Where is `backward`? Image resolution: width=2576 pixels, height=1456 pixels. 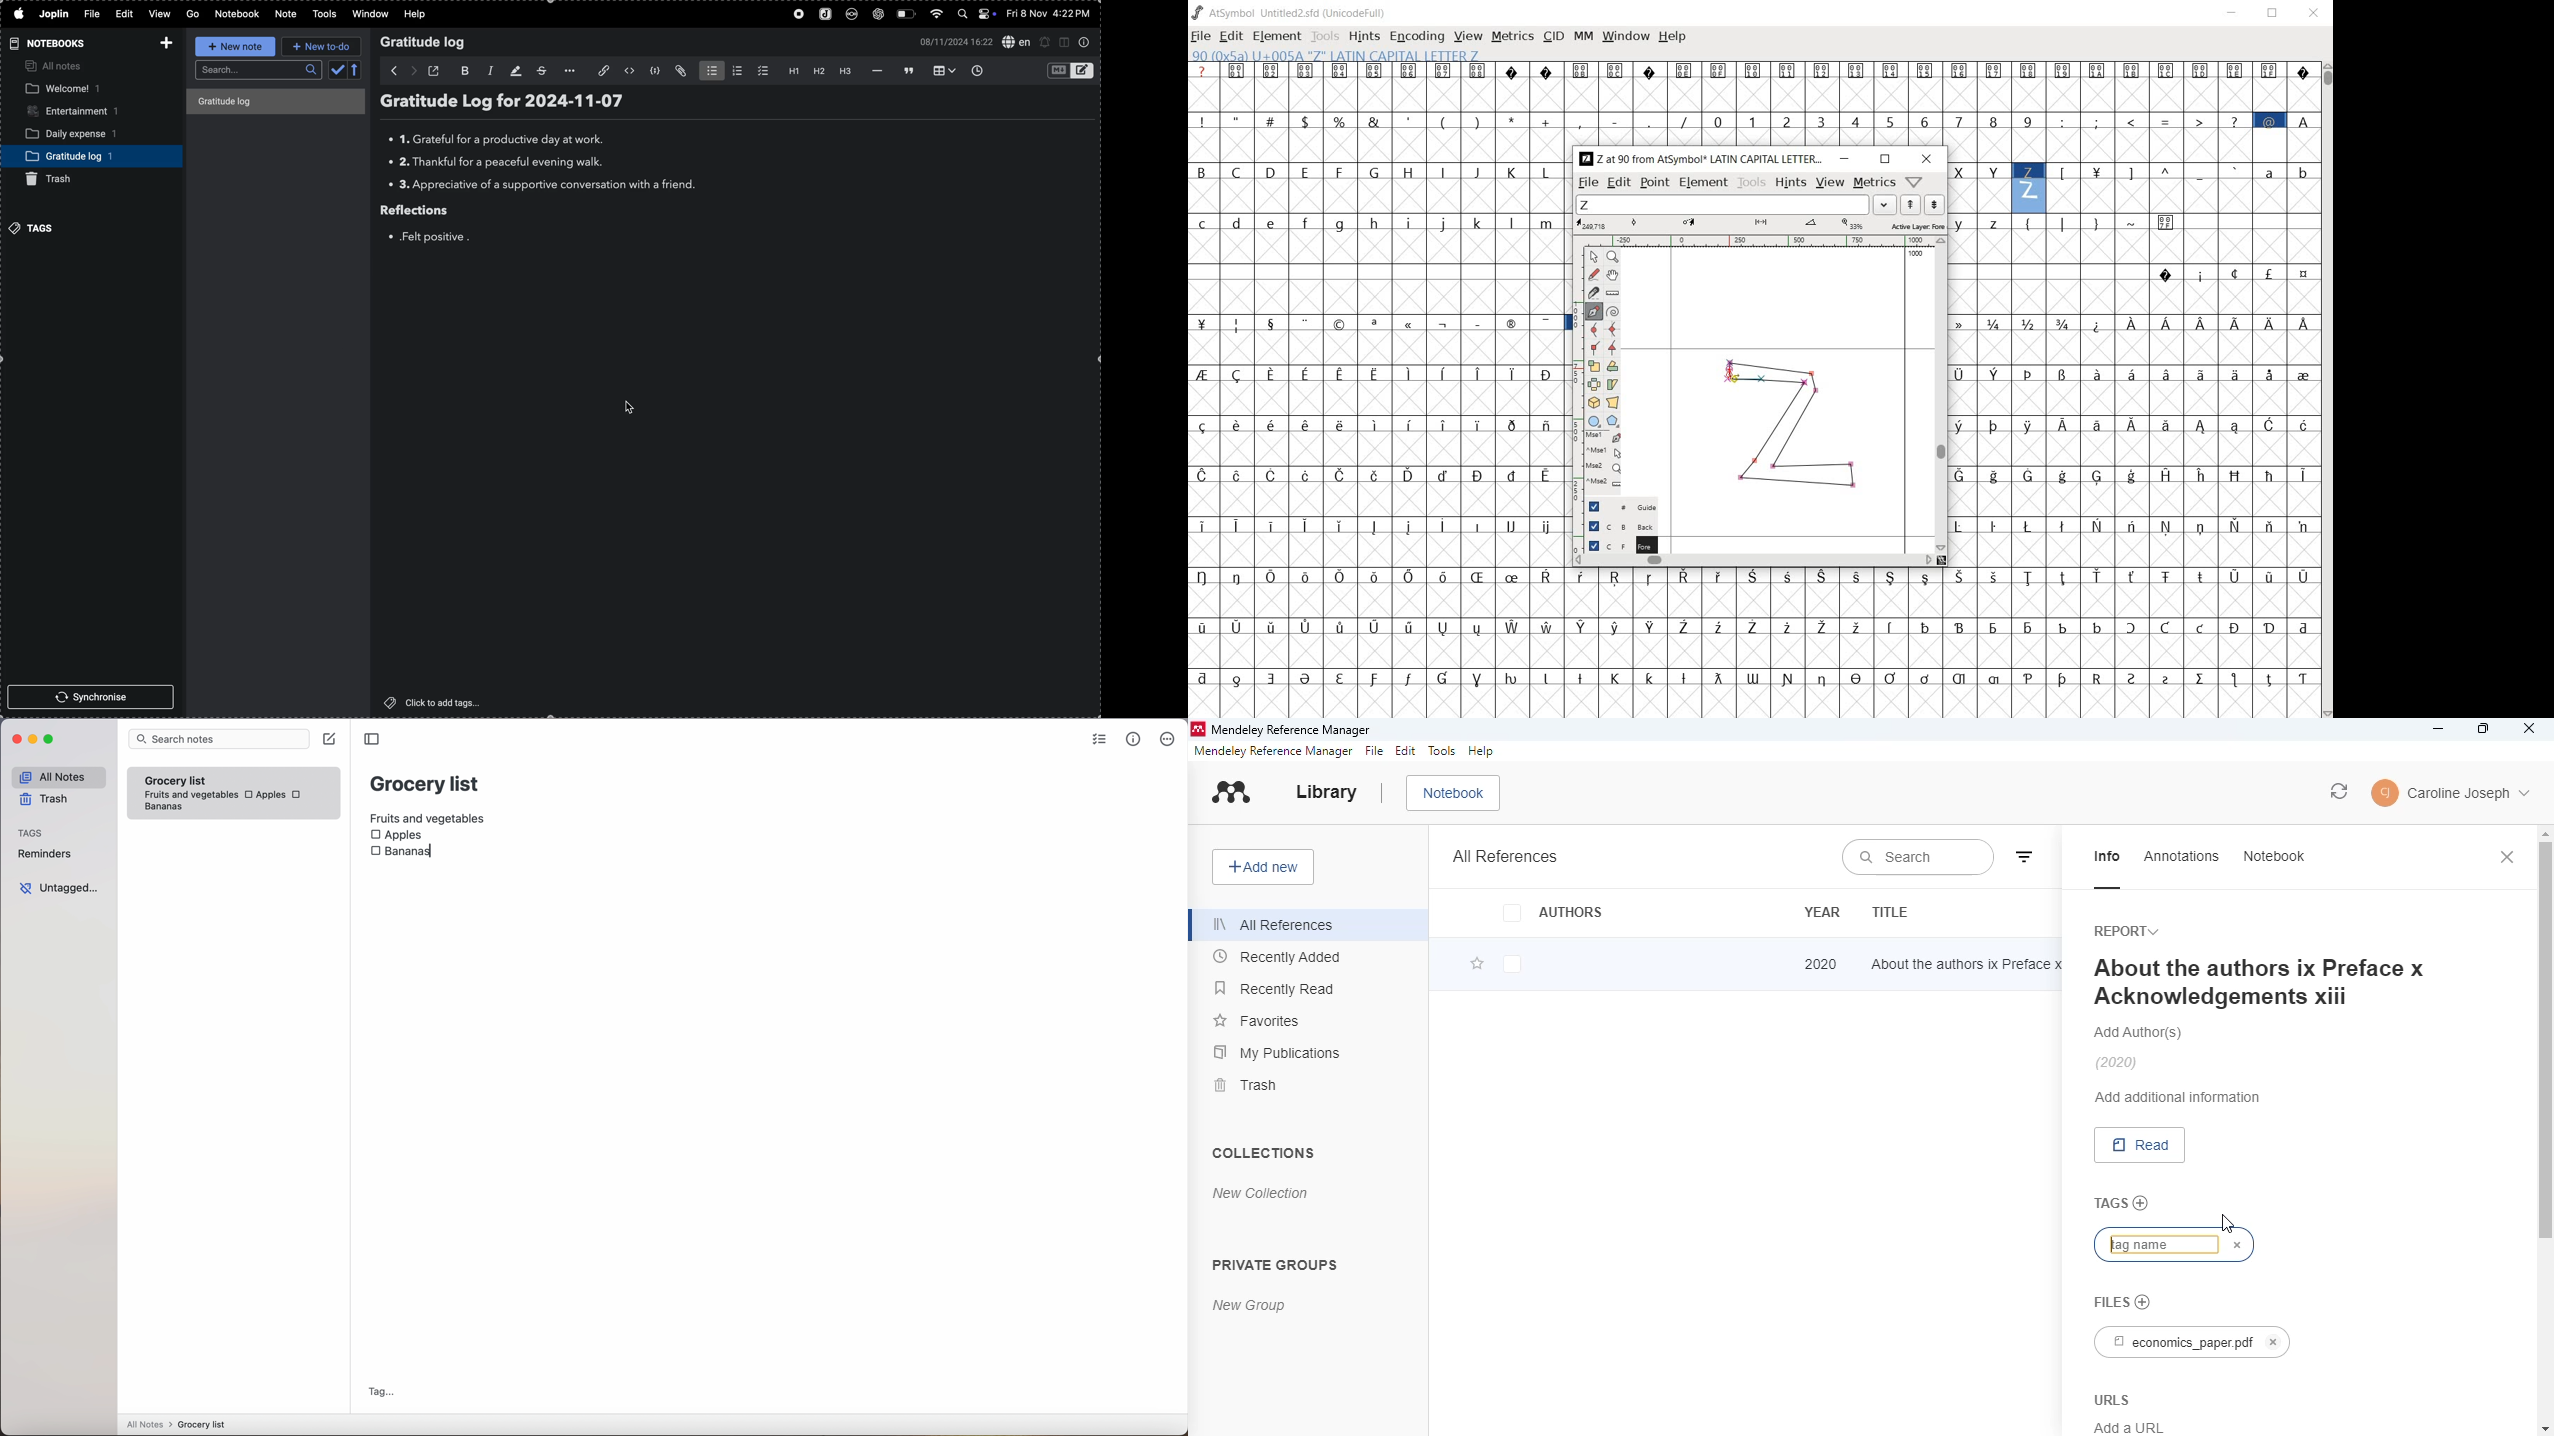 backward is located at coordinates (389, 71).